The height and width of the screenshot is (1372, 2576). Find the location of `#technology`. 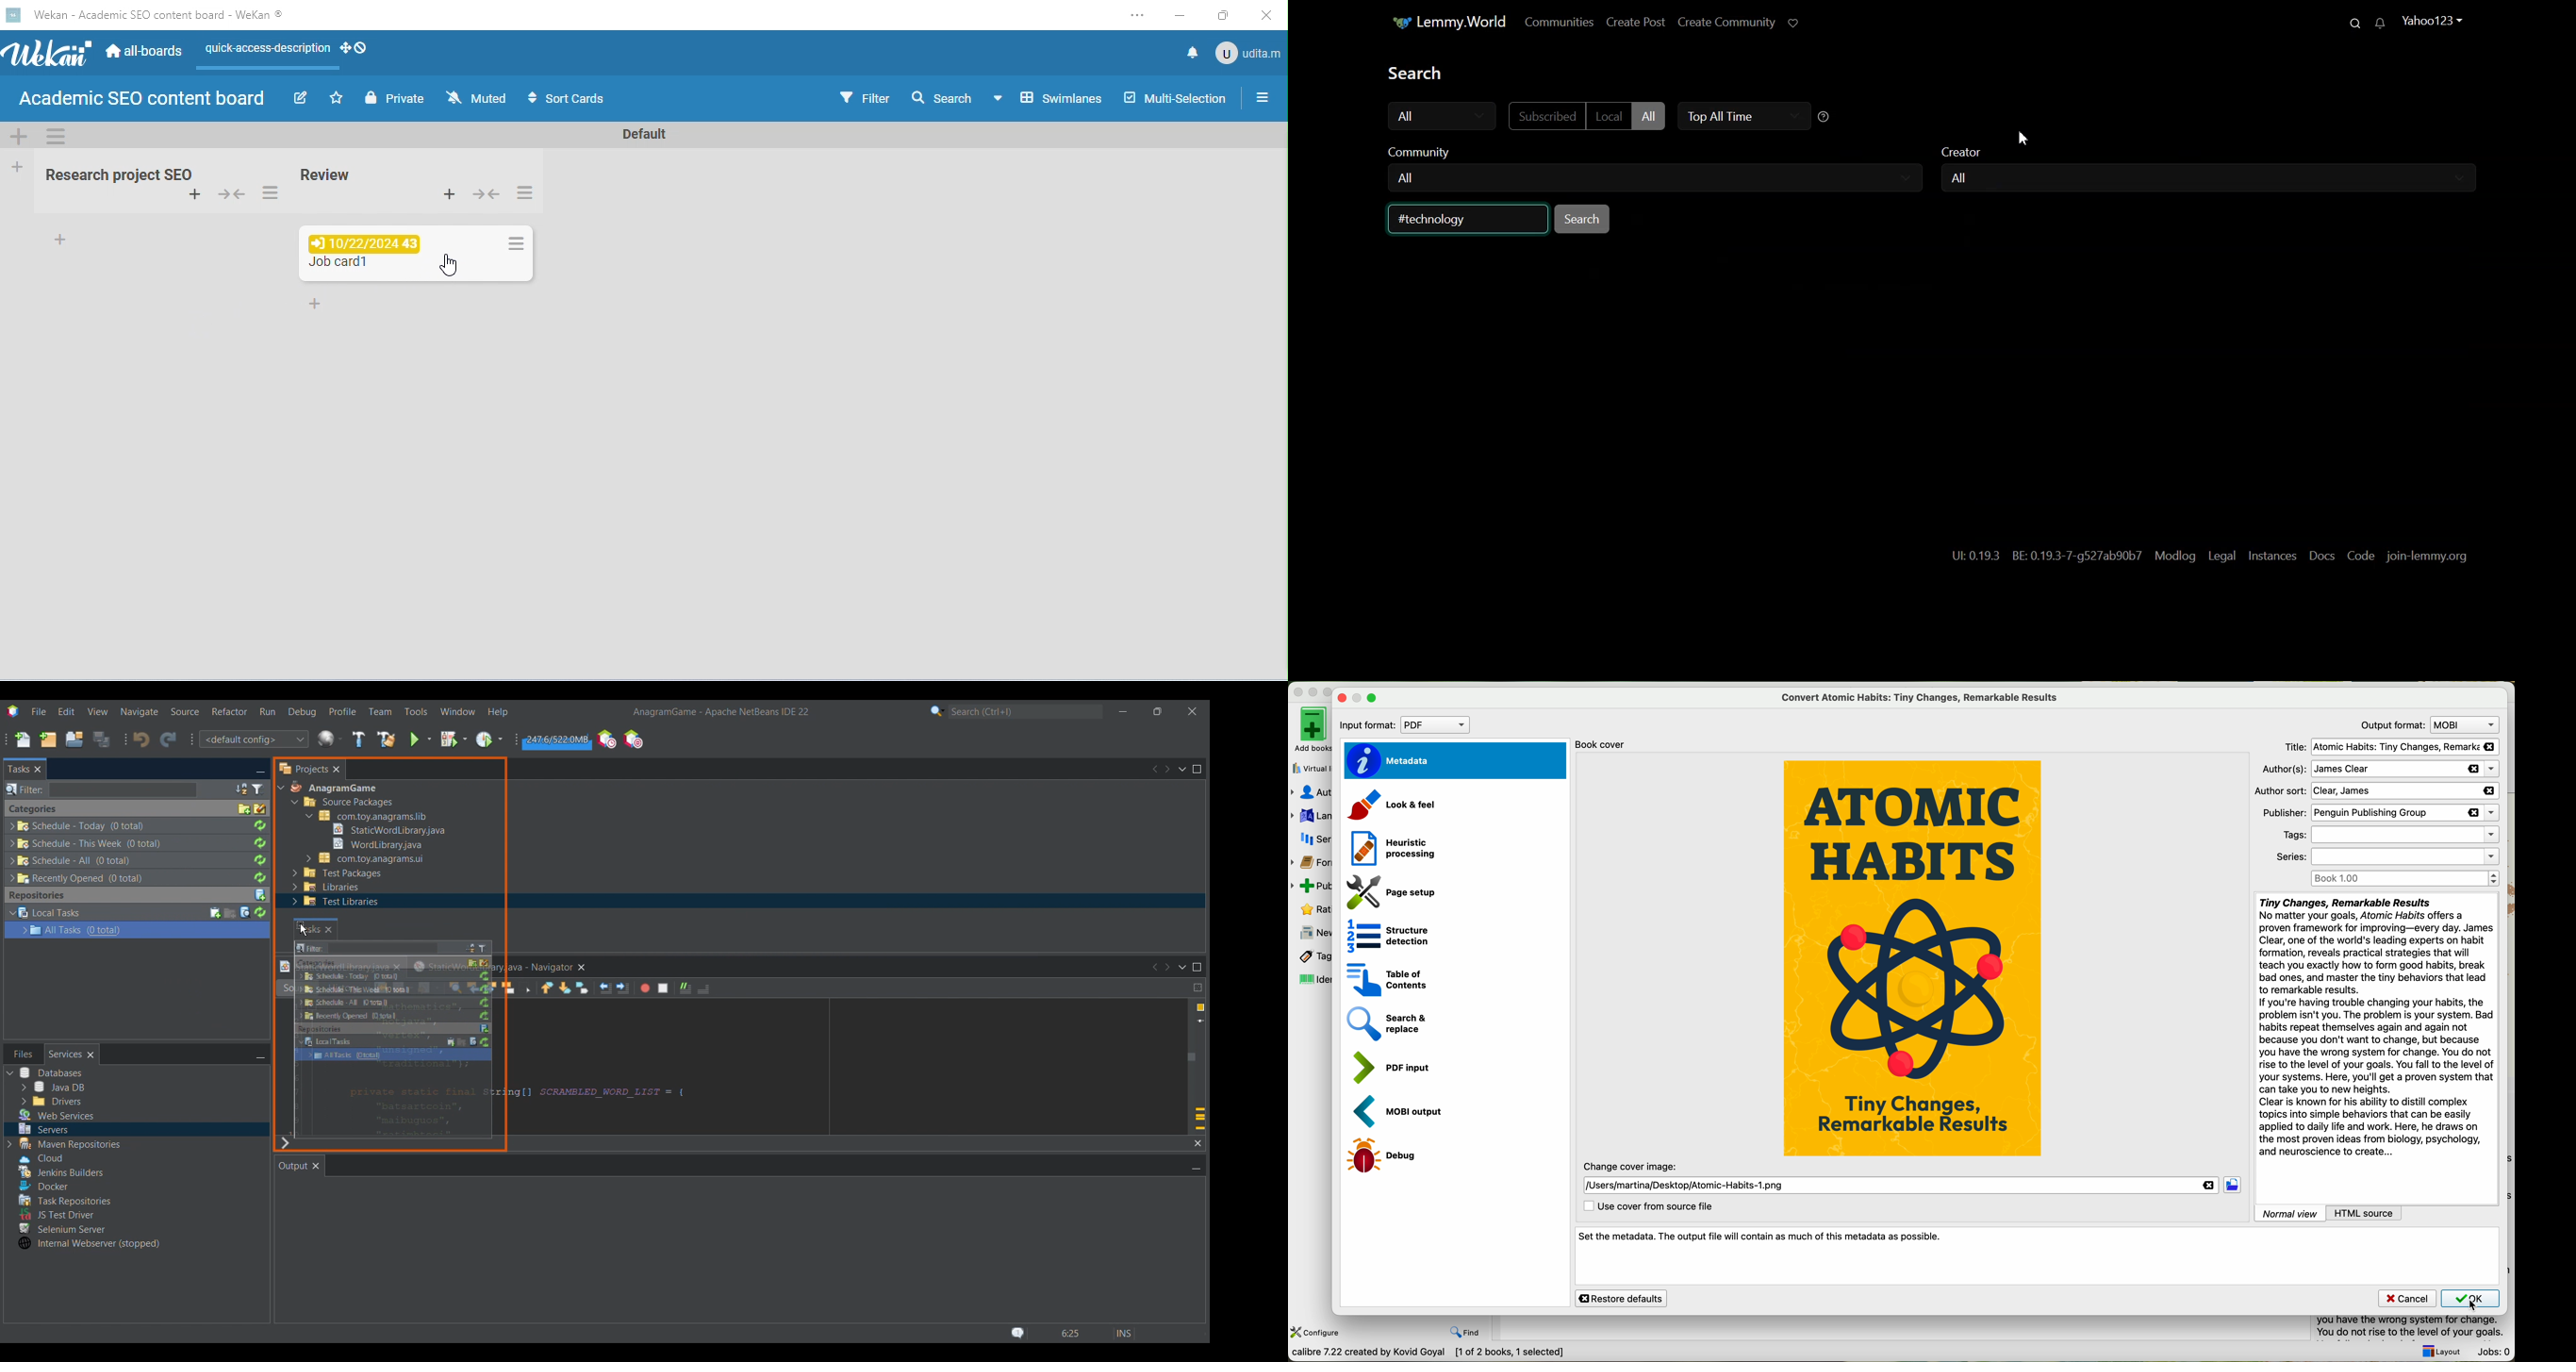

#technology is located at coordinates (1442, 219).